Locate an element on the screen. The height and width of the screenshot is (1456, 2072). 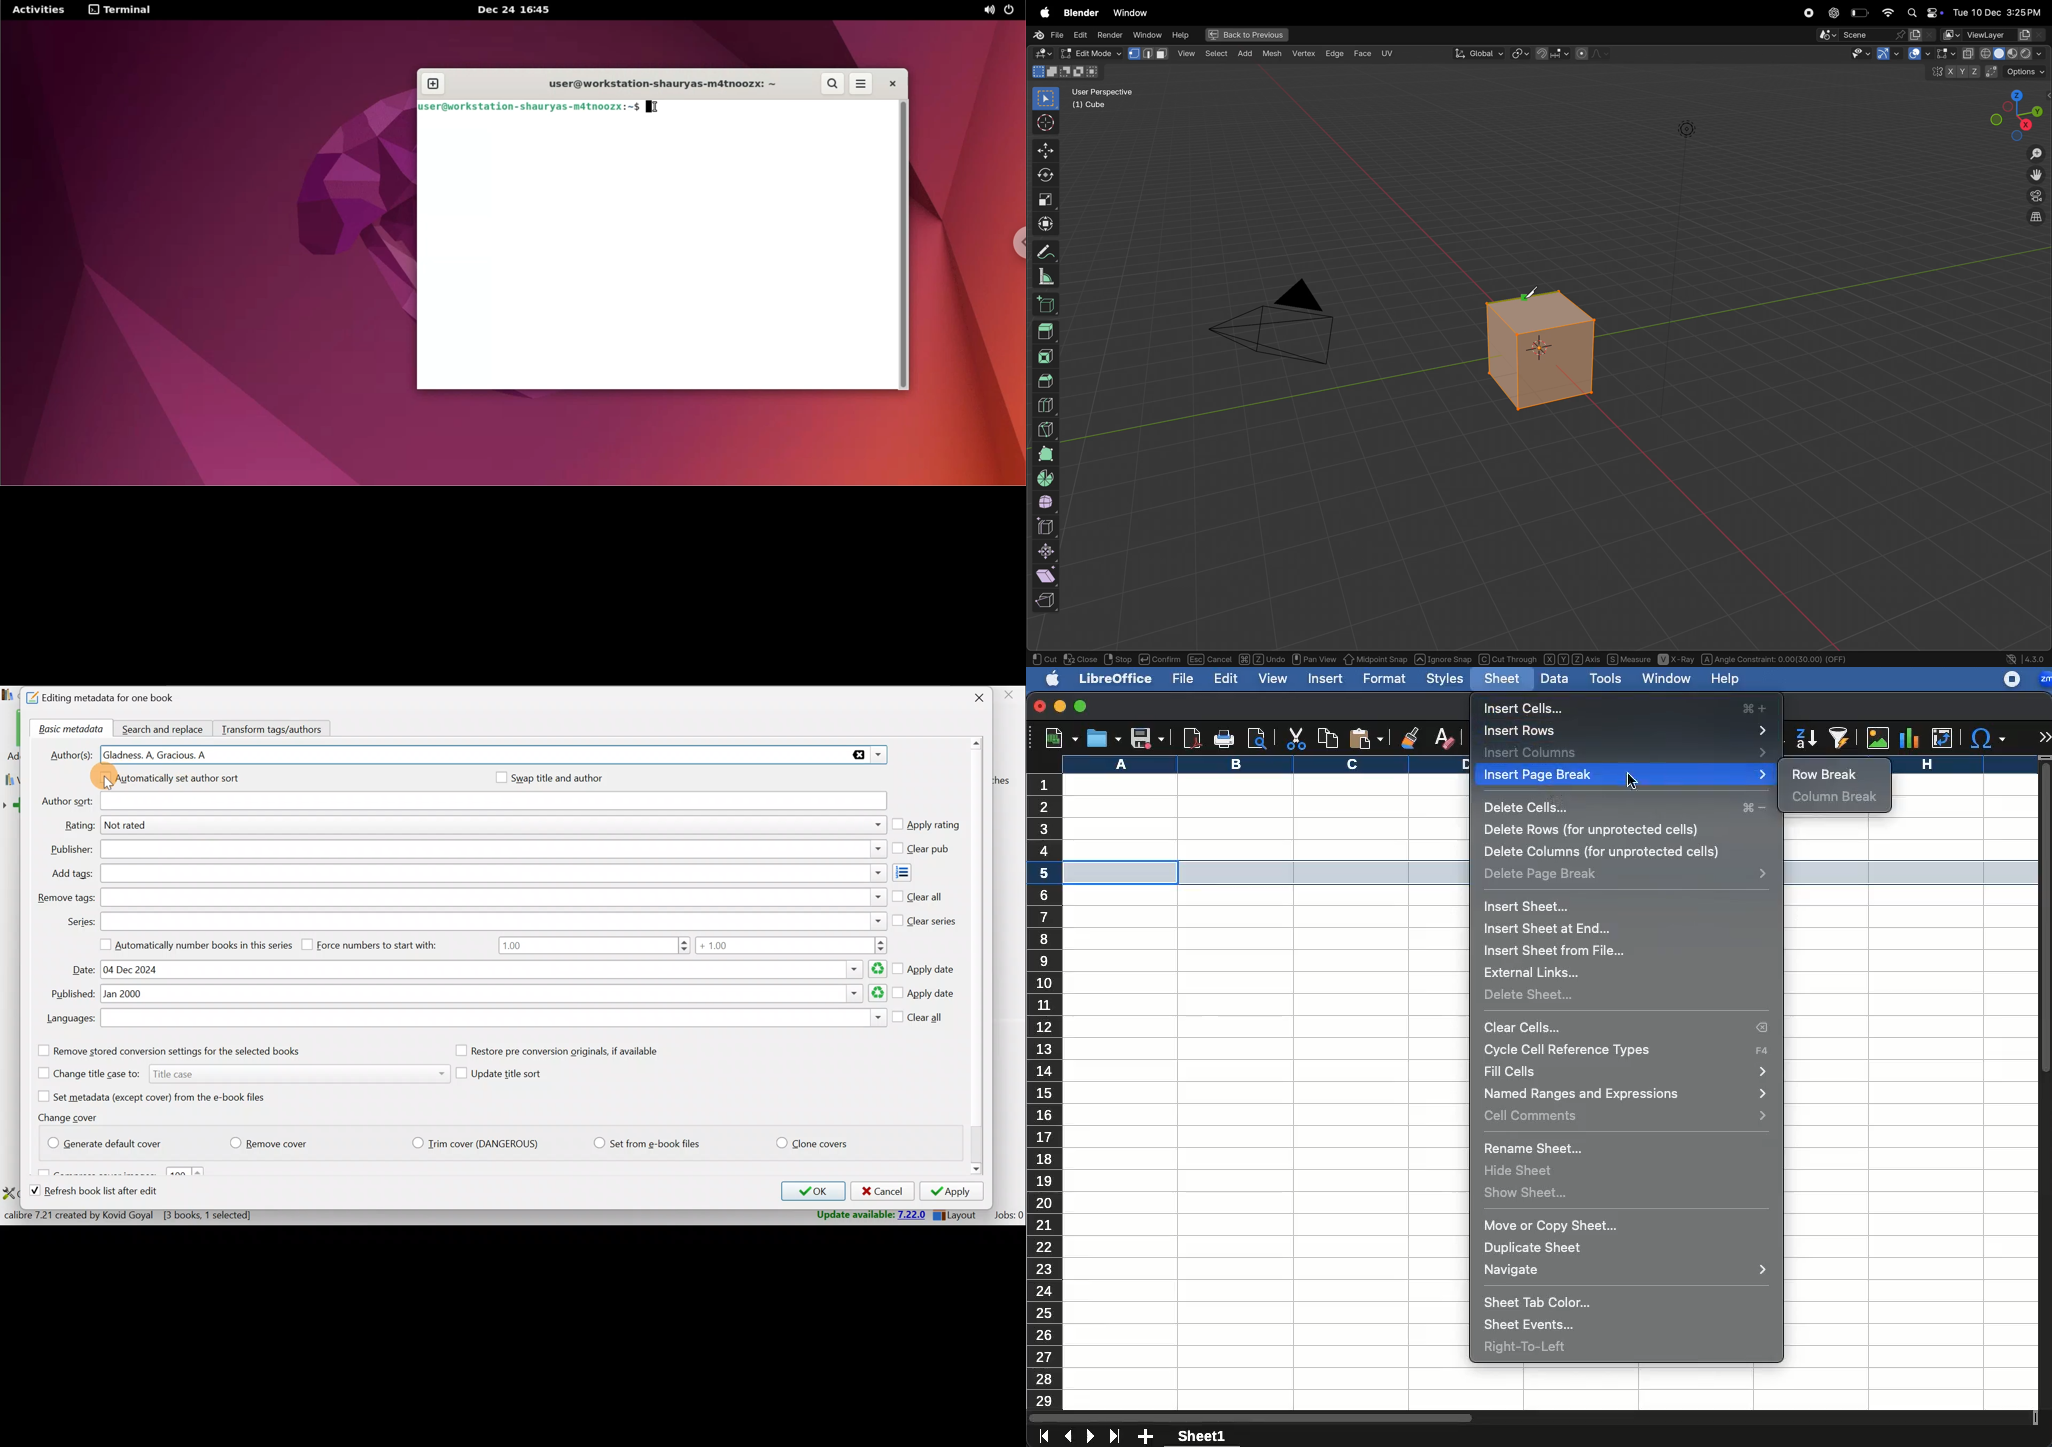
save is located at coordinates (1148, 739).